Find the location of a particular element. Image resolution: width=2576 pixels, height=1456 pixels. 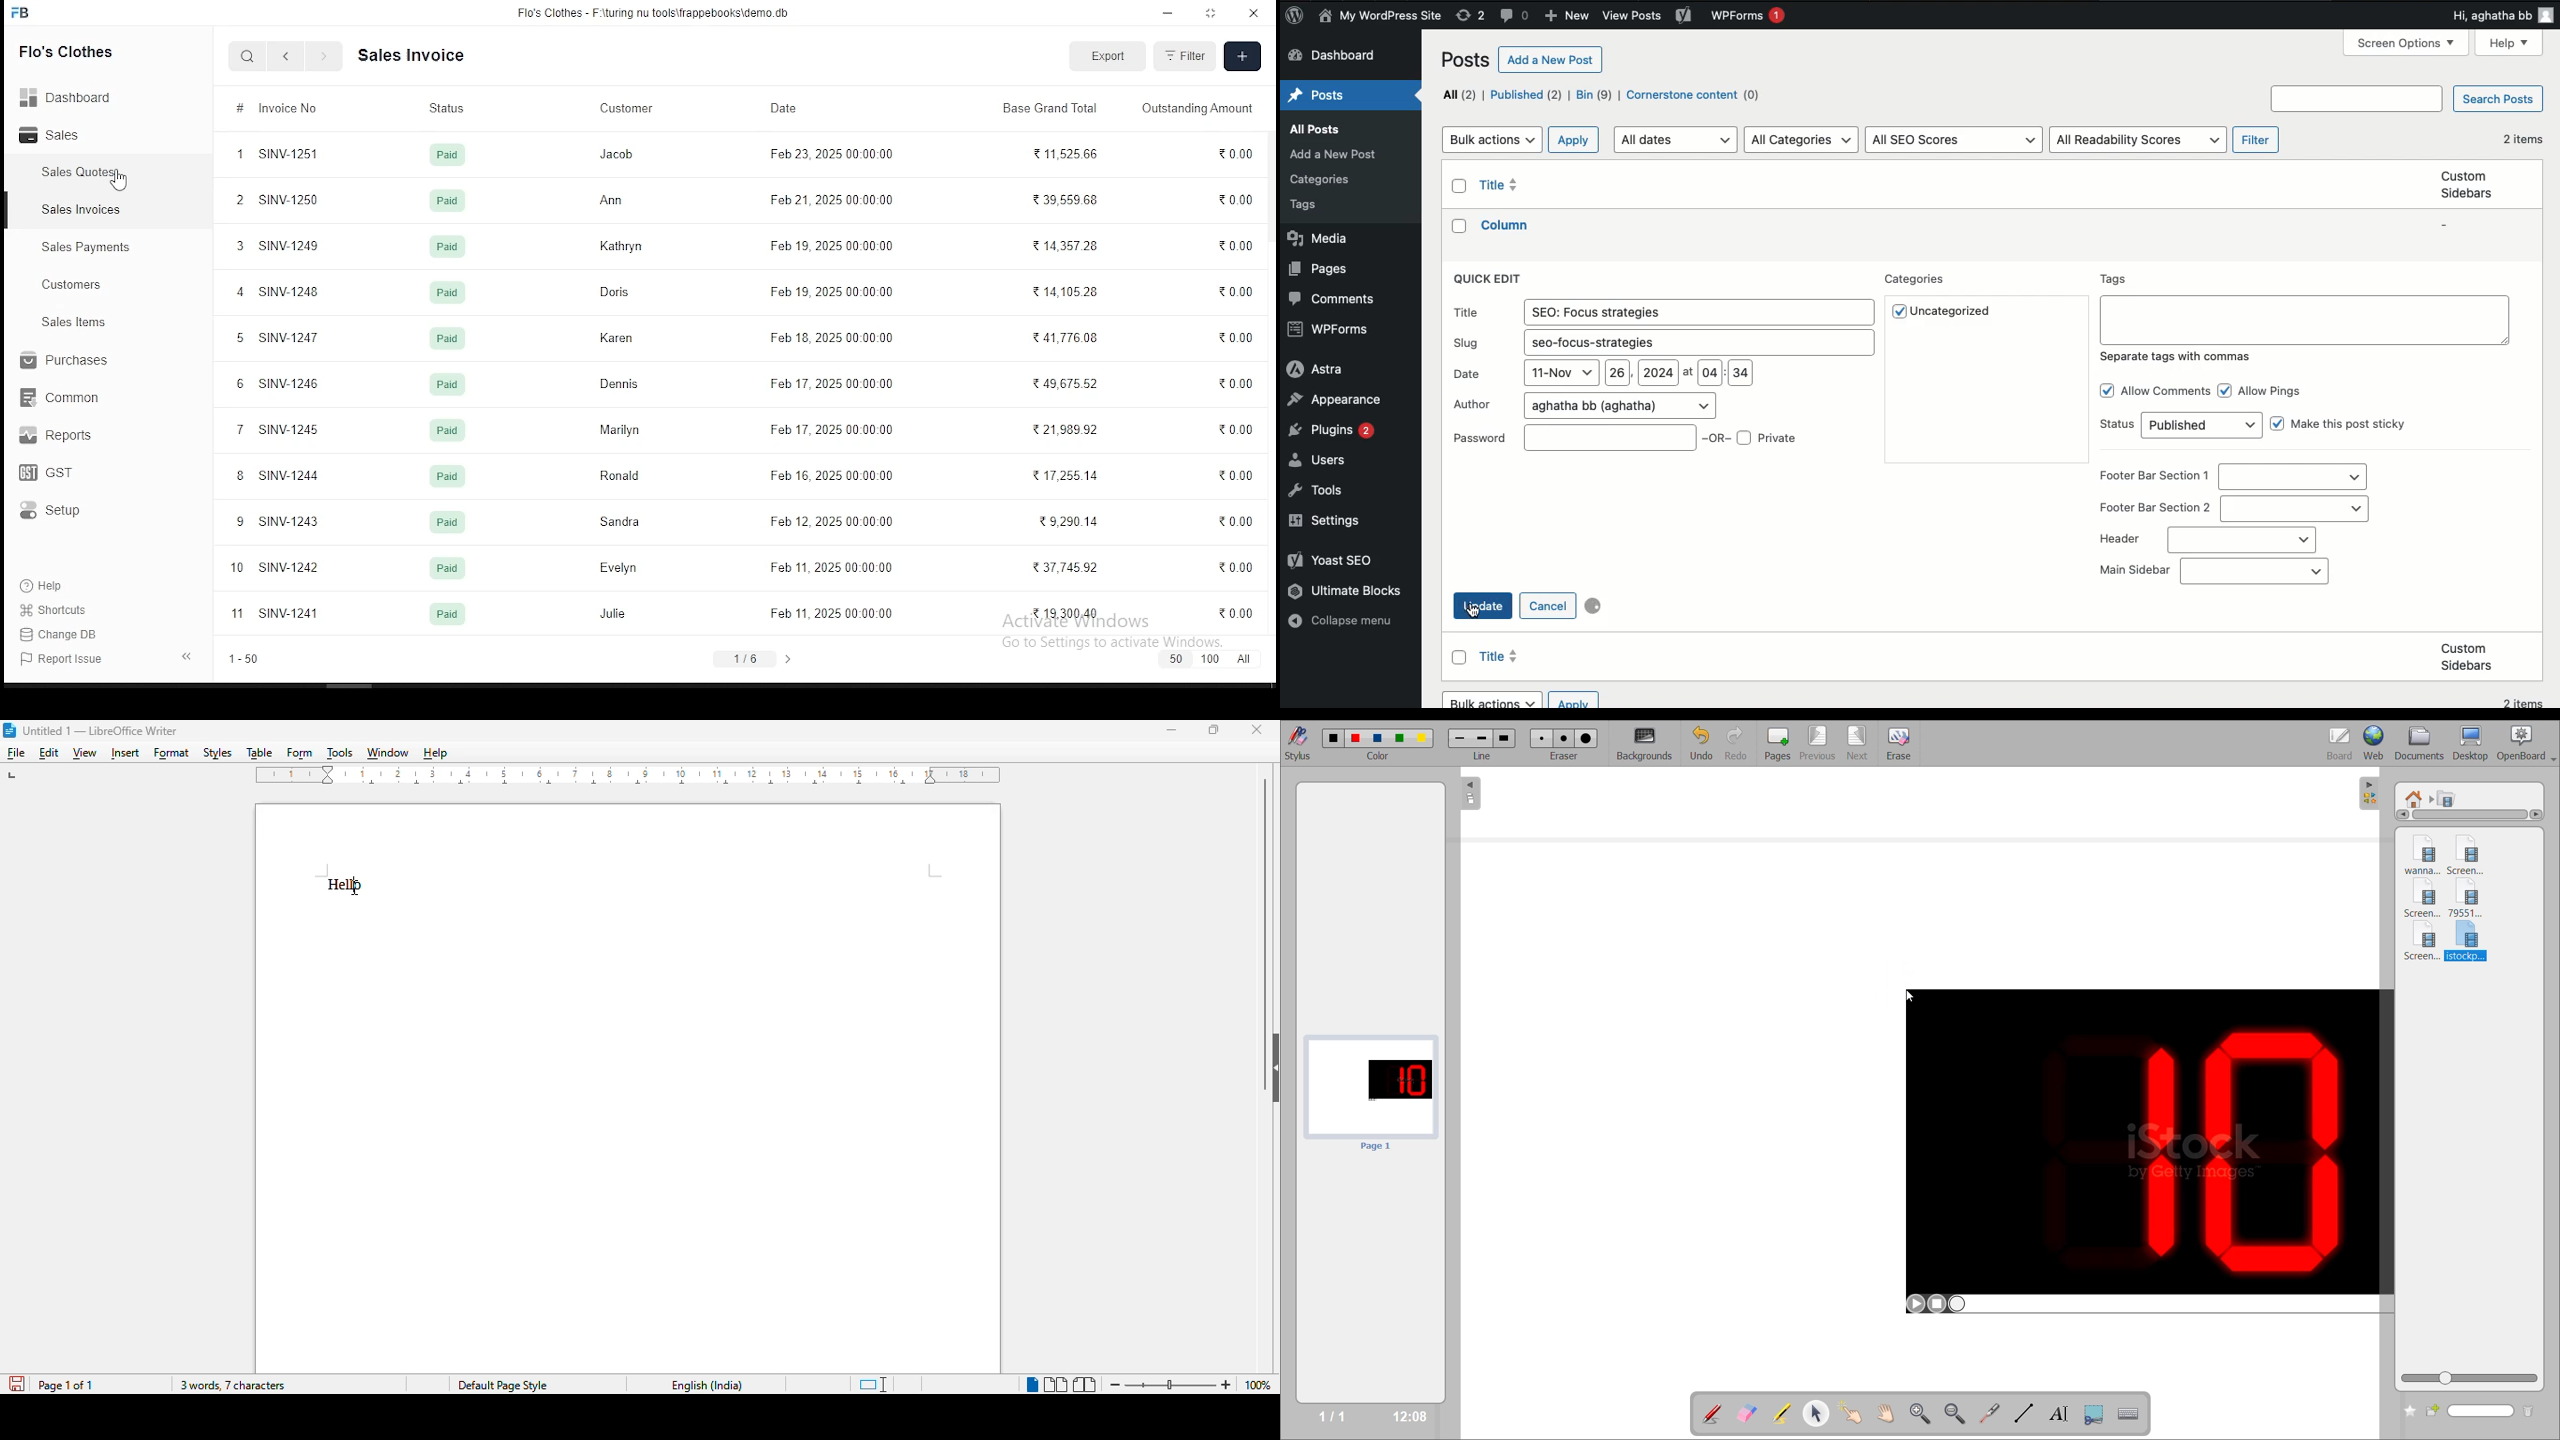

base grand total is located at coordinates (1052, 109).